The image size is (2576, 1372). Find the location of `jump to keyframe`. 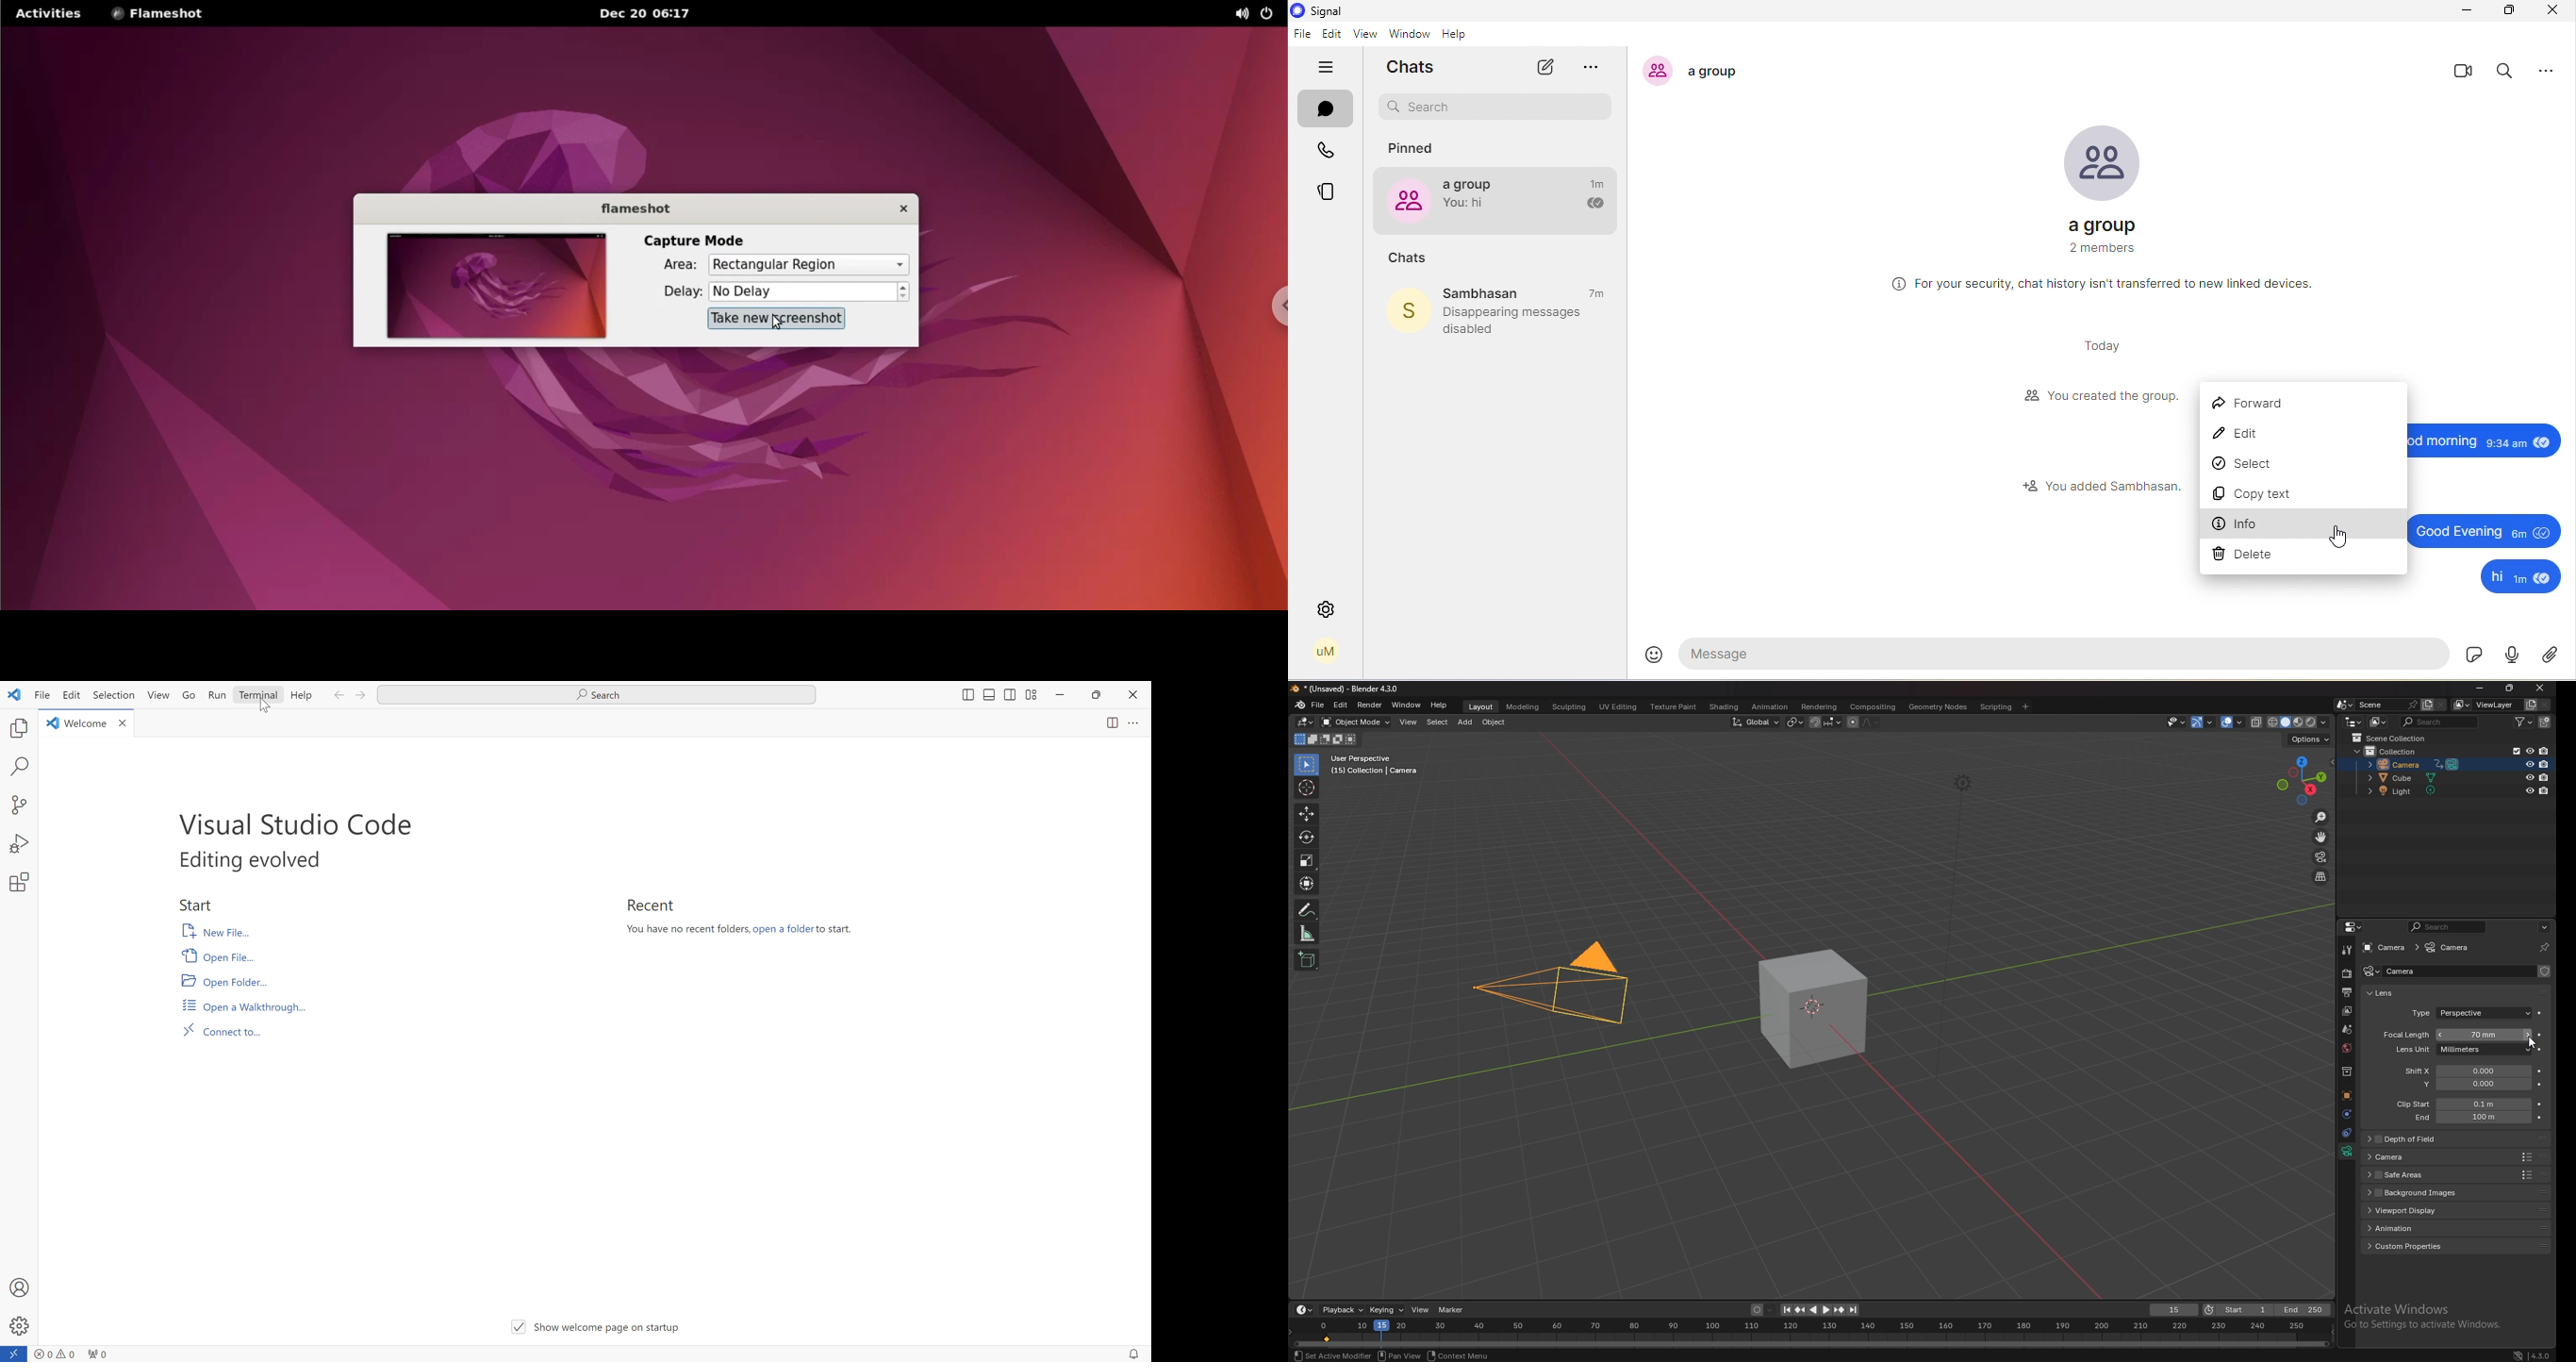

jump to keyframe is located at coordinates (1839, 1310).